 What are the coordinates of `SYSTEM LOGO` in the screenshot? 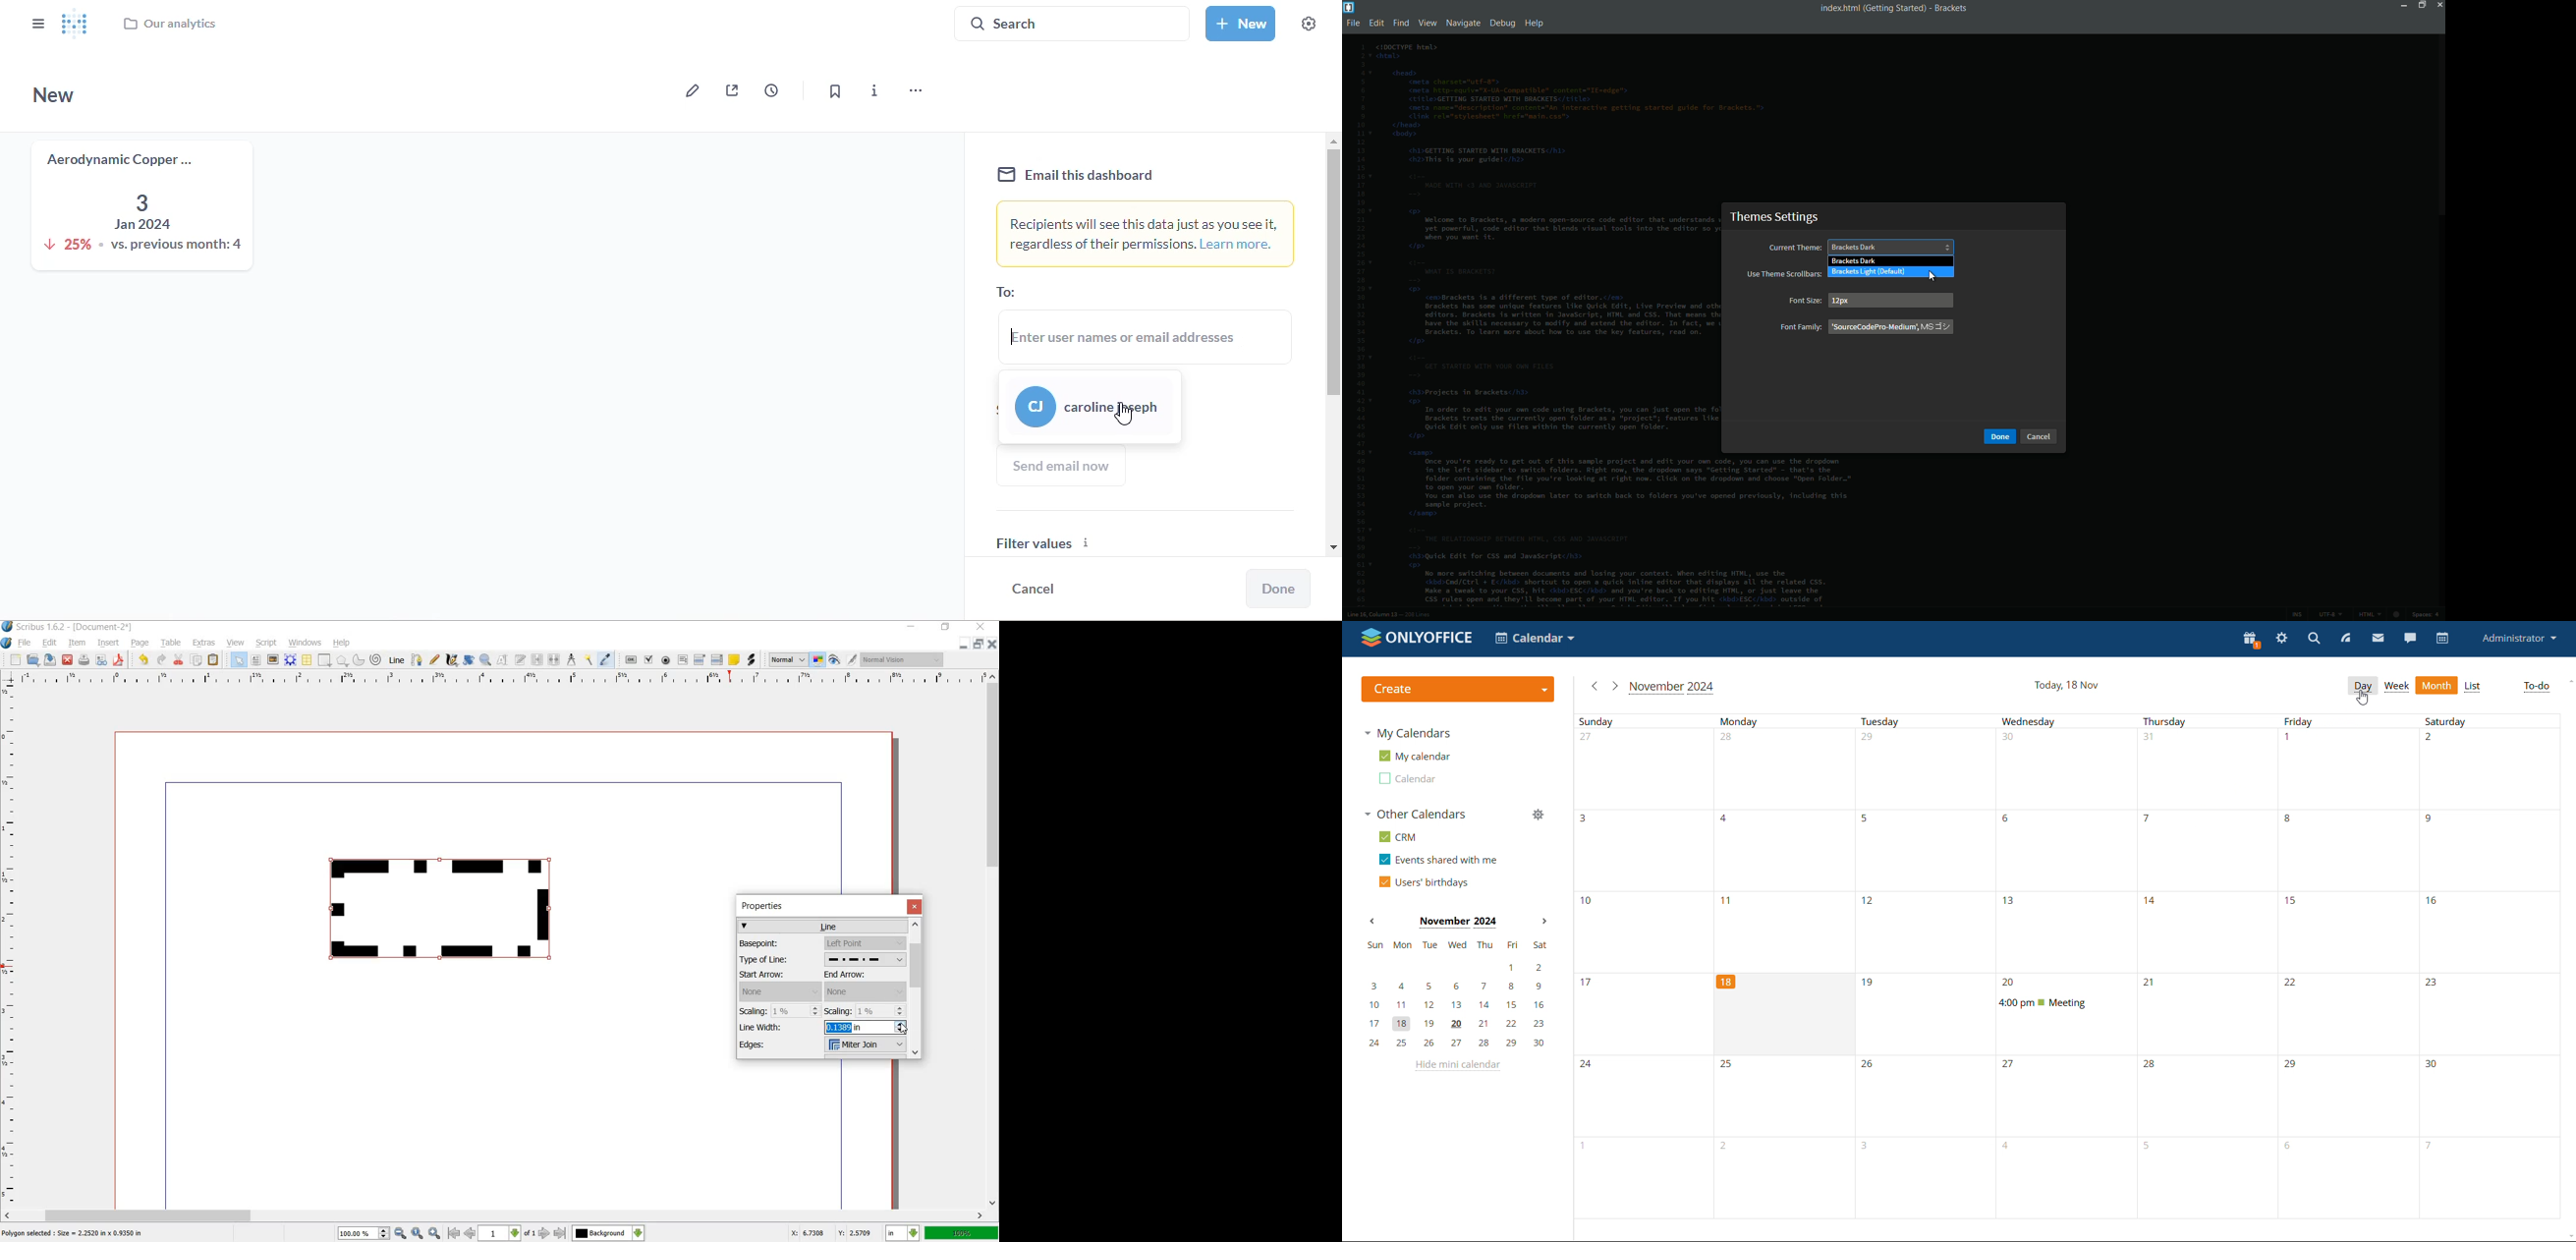 It's located at (7, 642).